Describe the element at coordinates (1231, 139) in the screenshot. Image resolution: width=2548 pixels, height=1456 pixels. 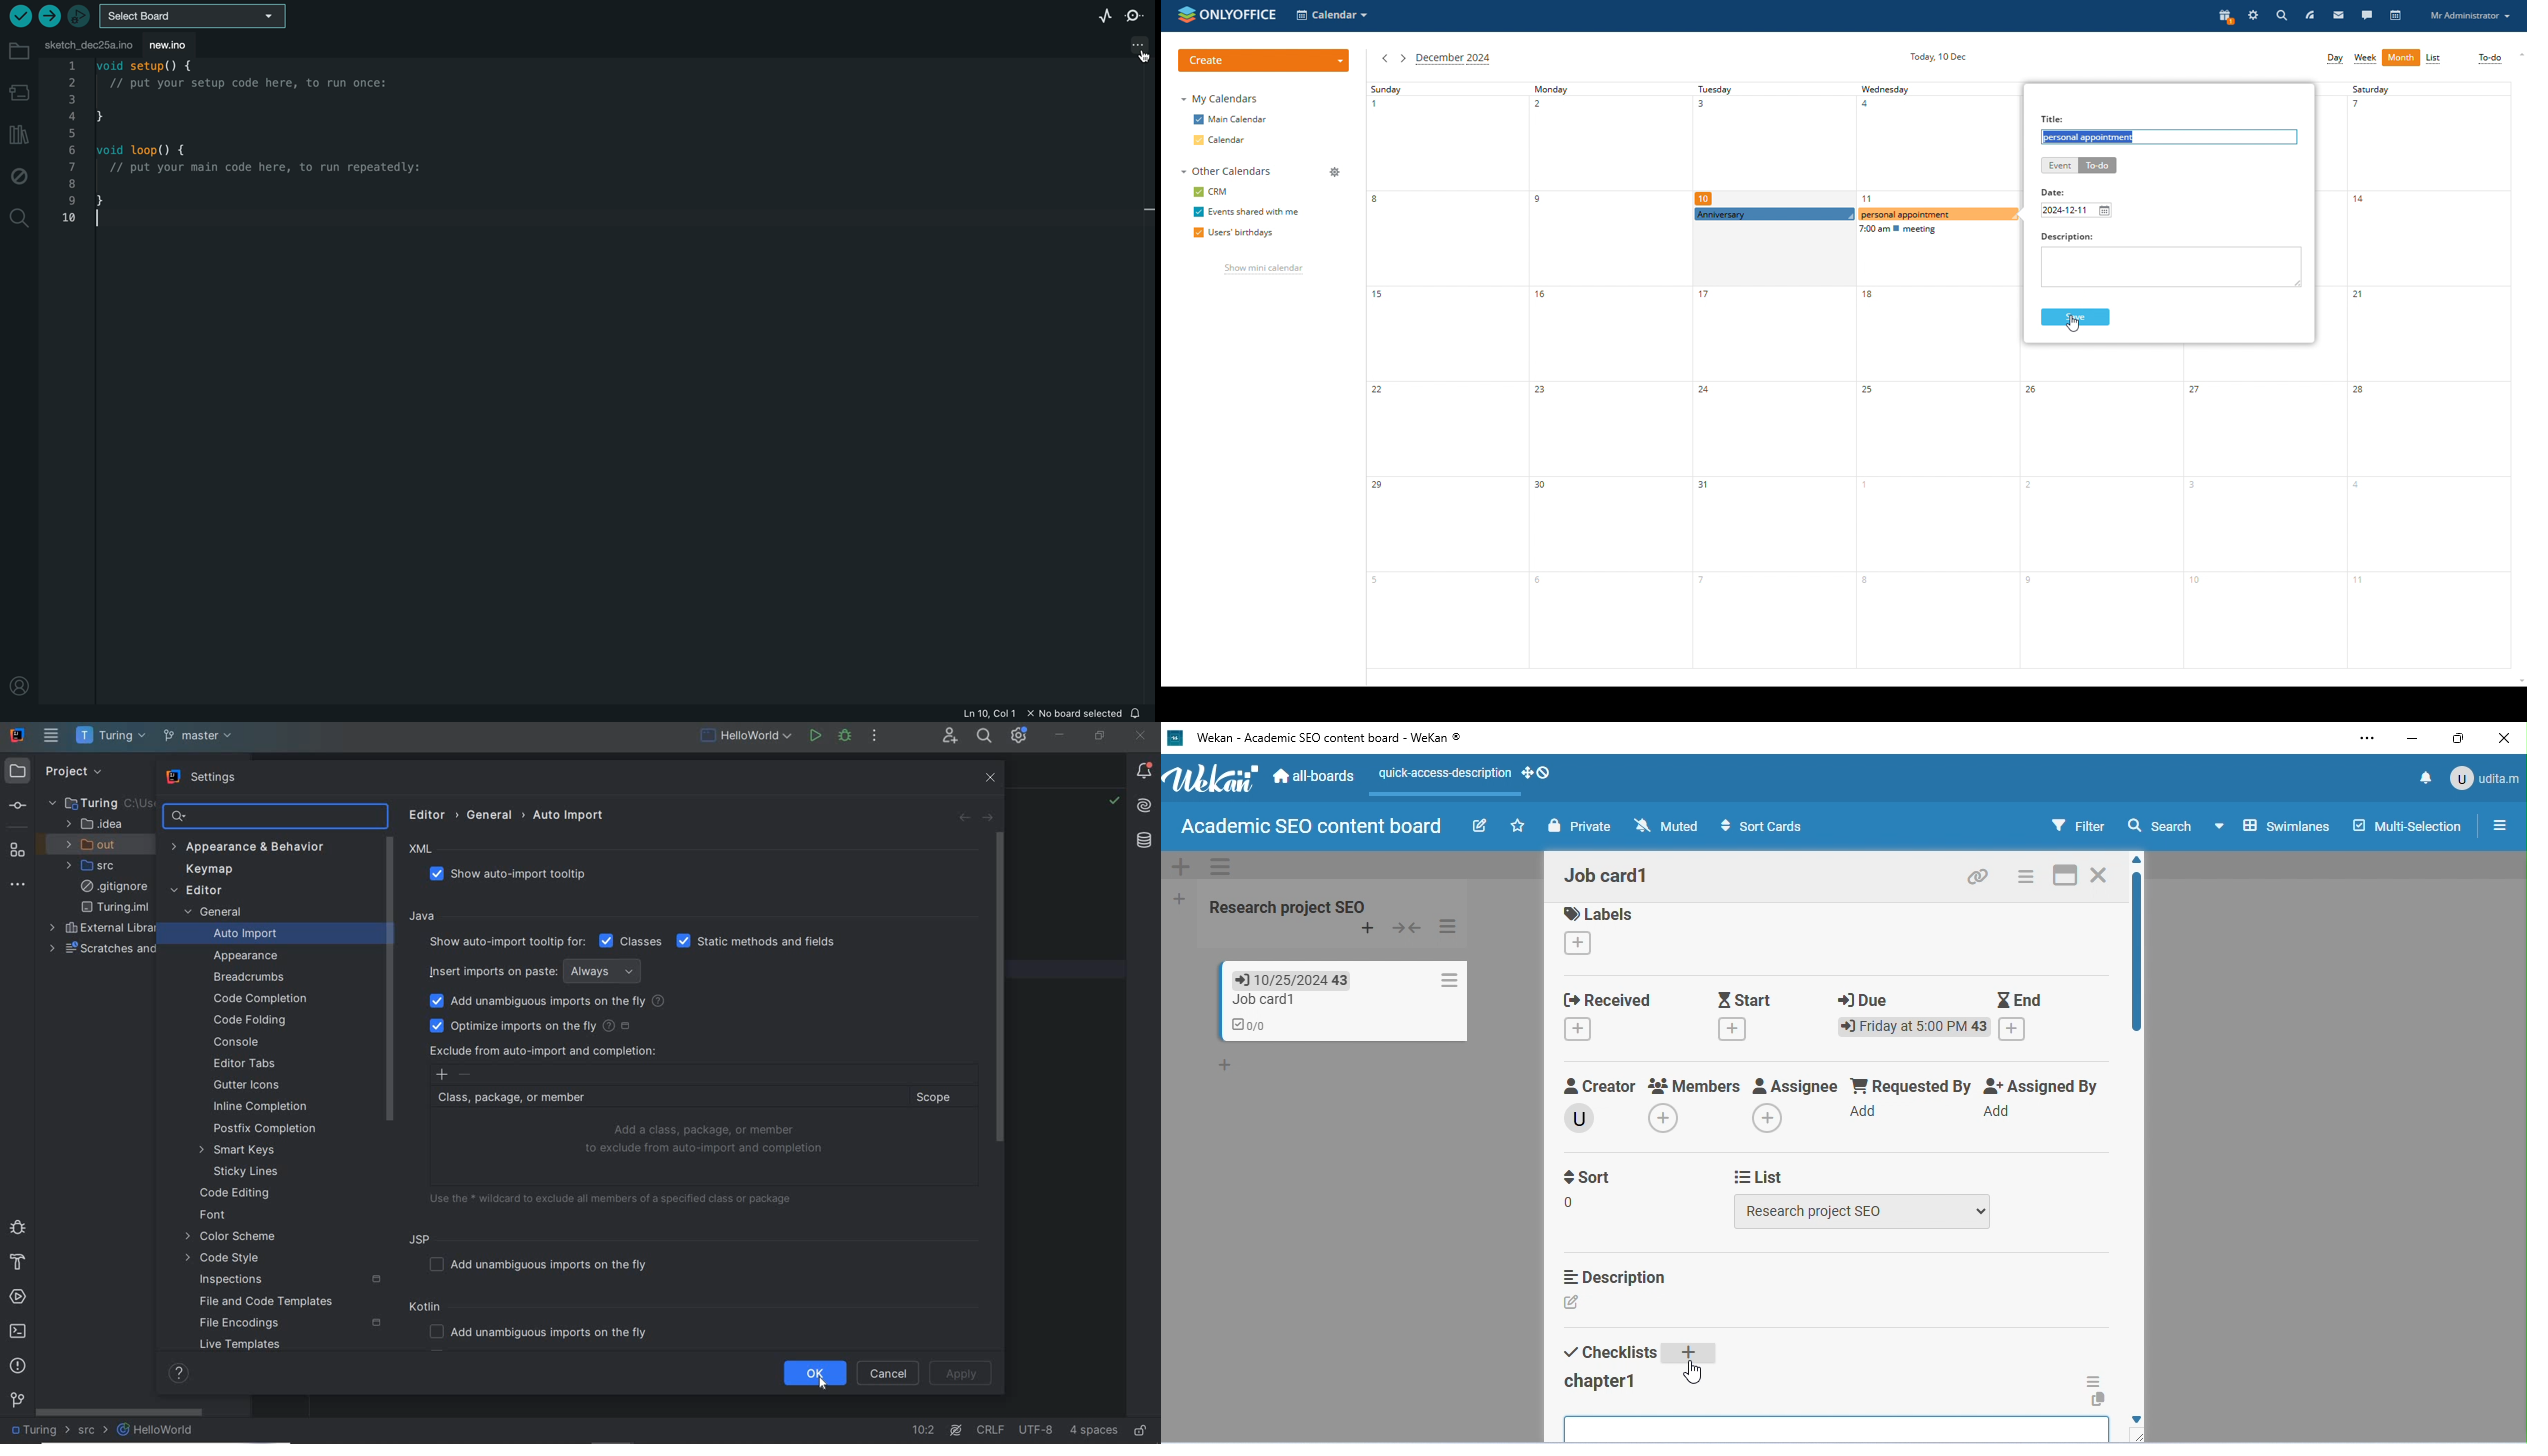
I see `calendar` at that location.